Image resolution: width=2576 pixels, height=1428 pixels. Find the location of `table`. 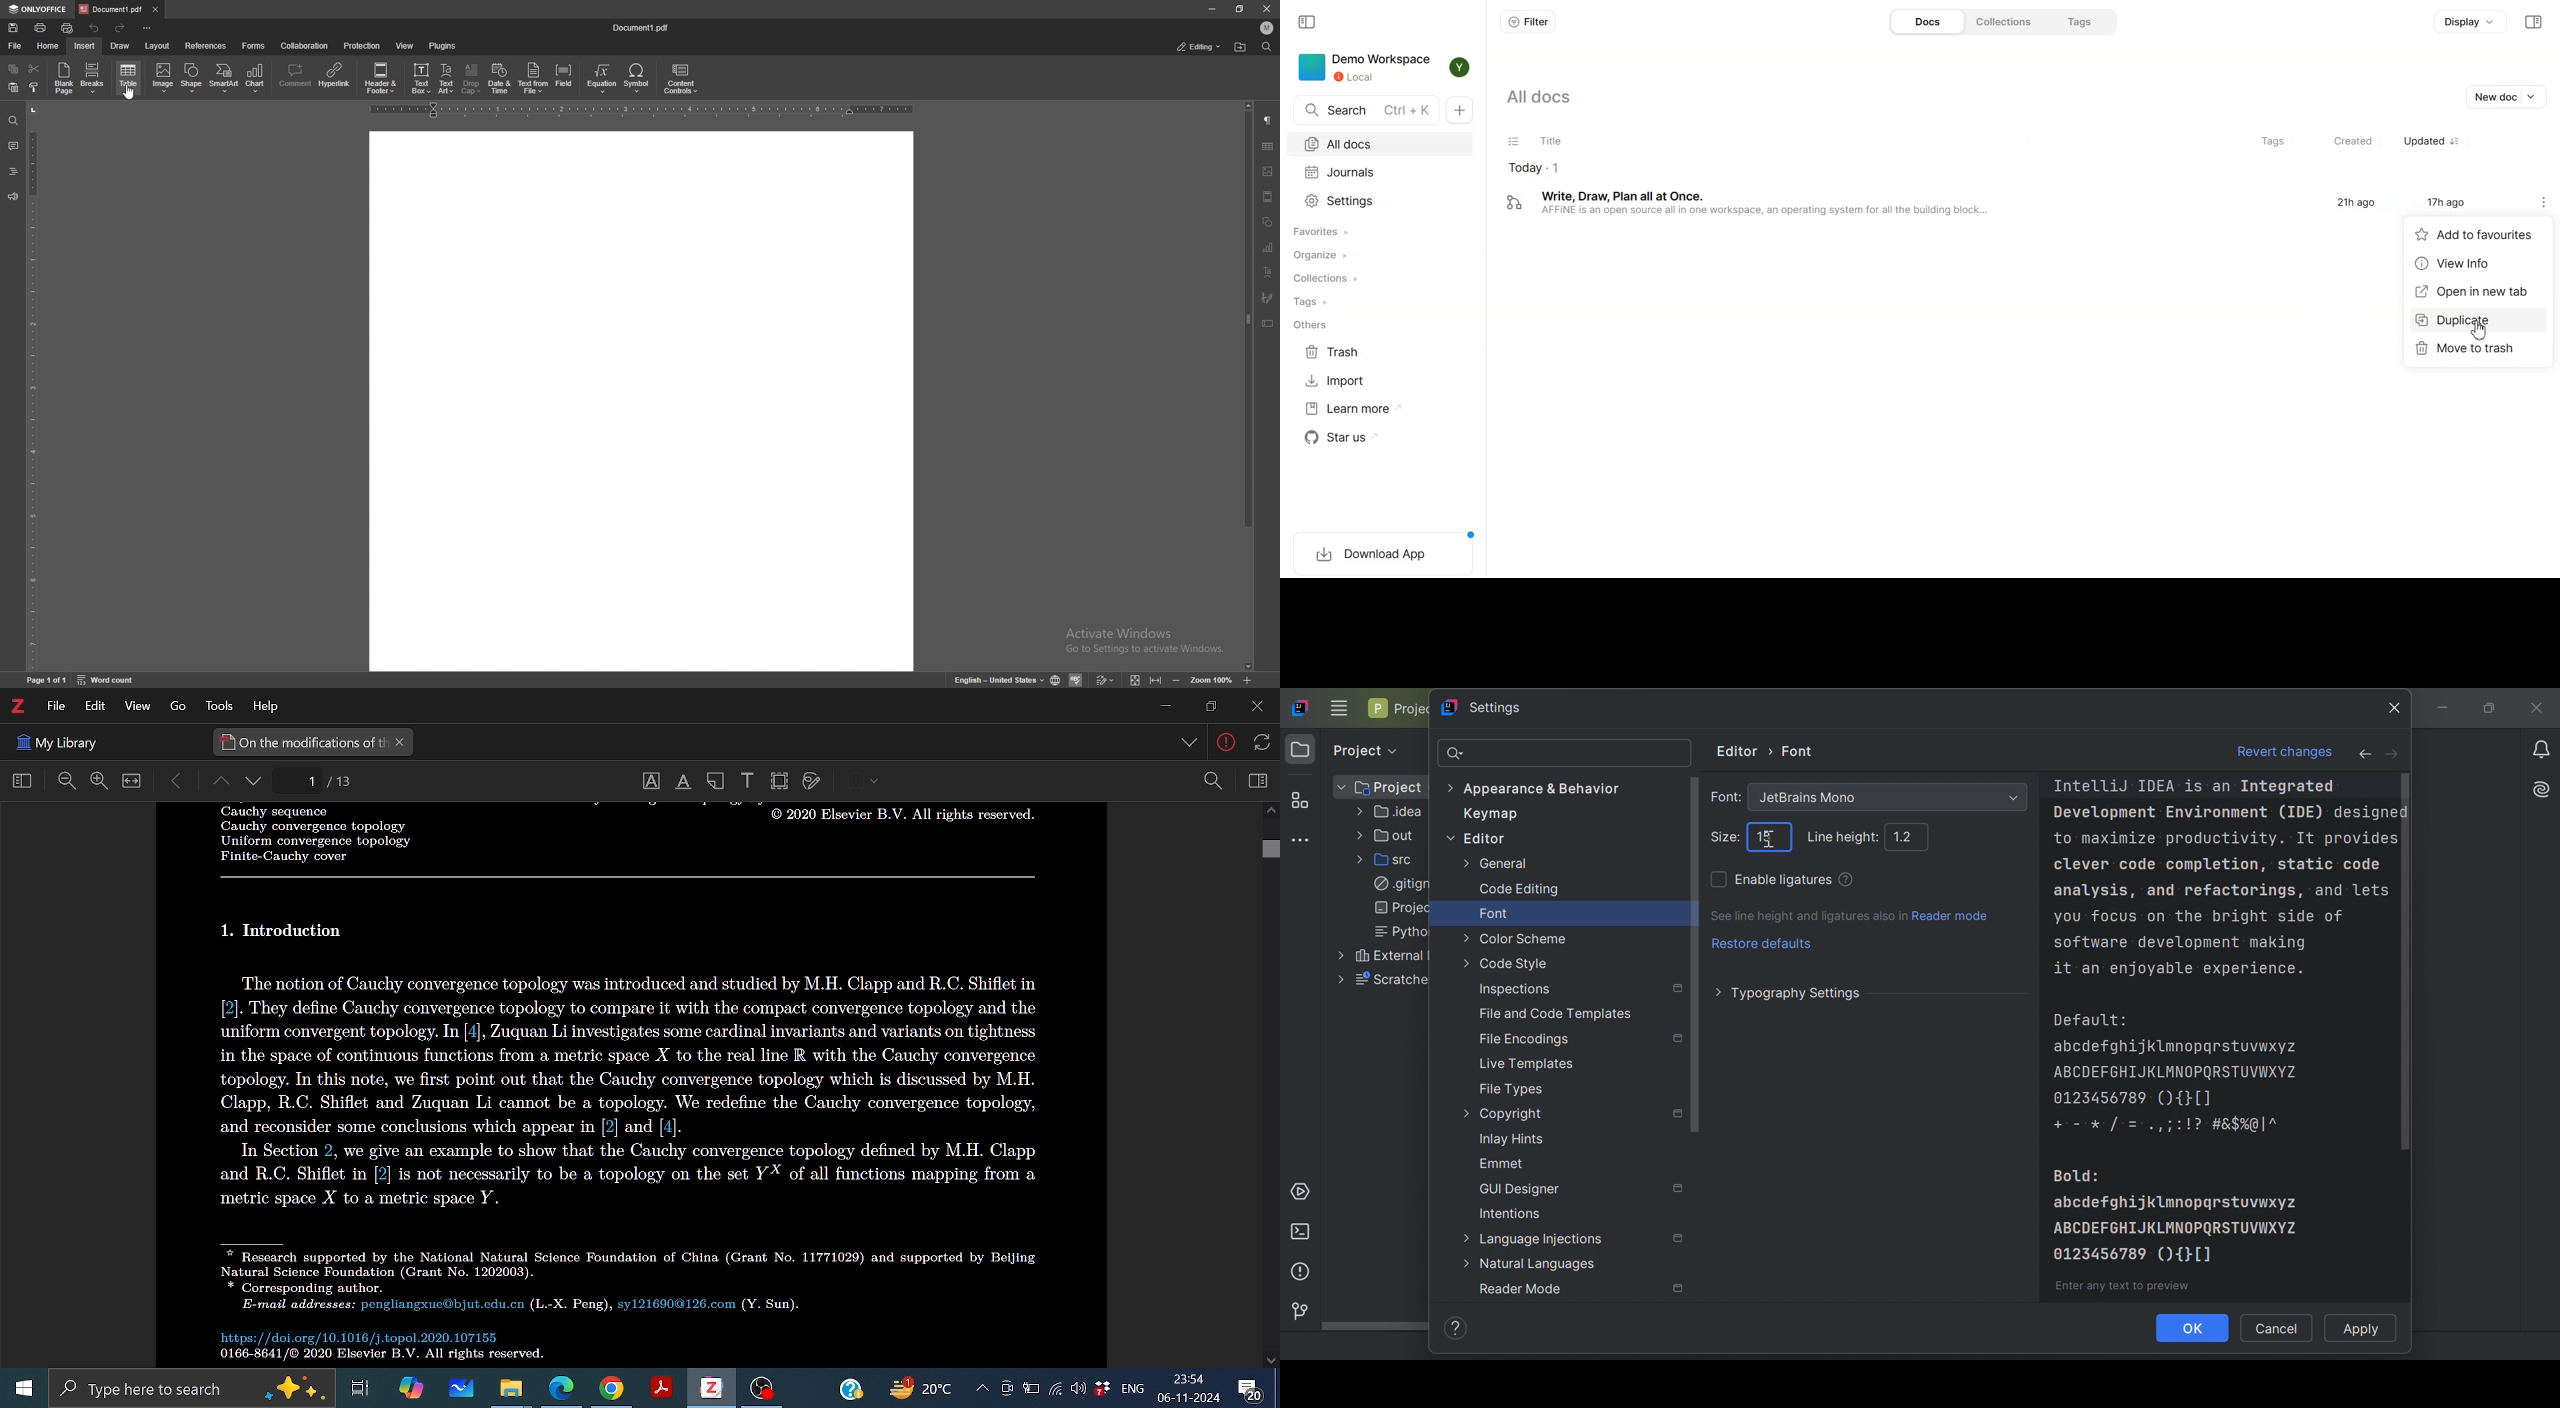

table is located at coordinates (129, 77).